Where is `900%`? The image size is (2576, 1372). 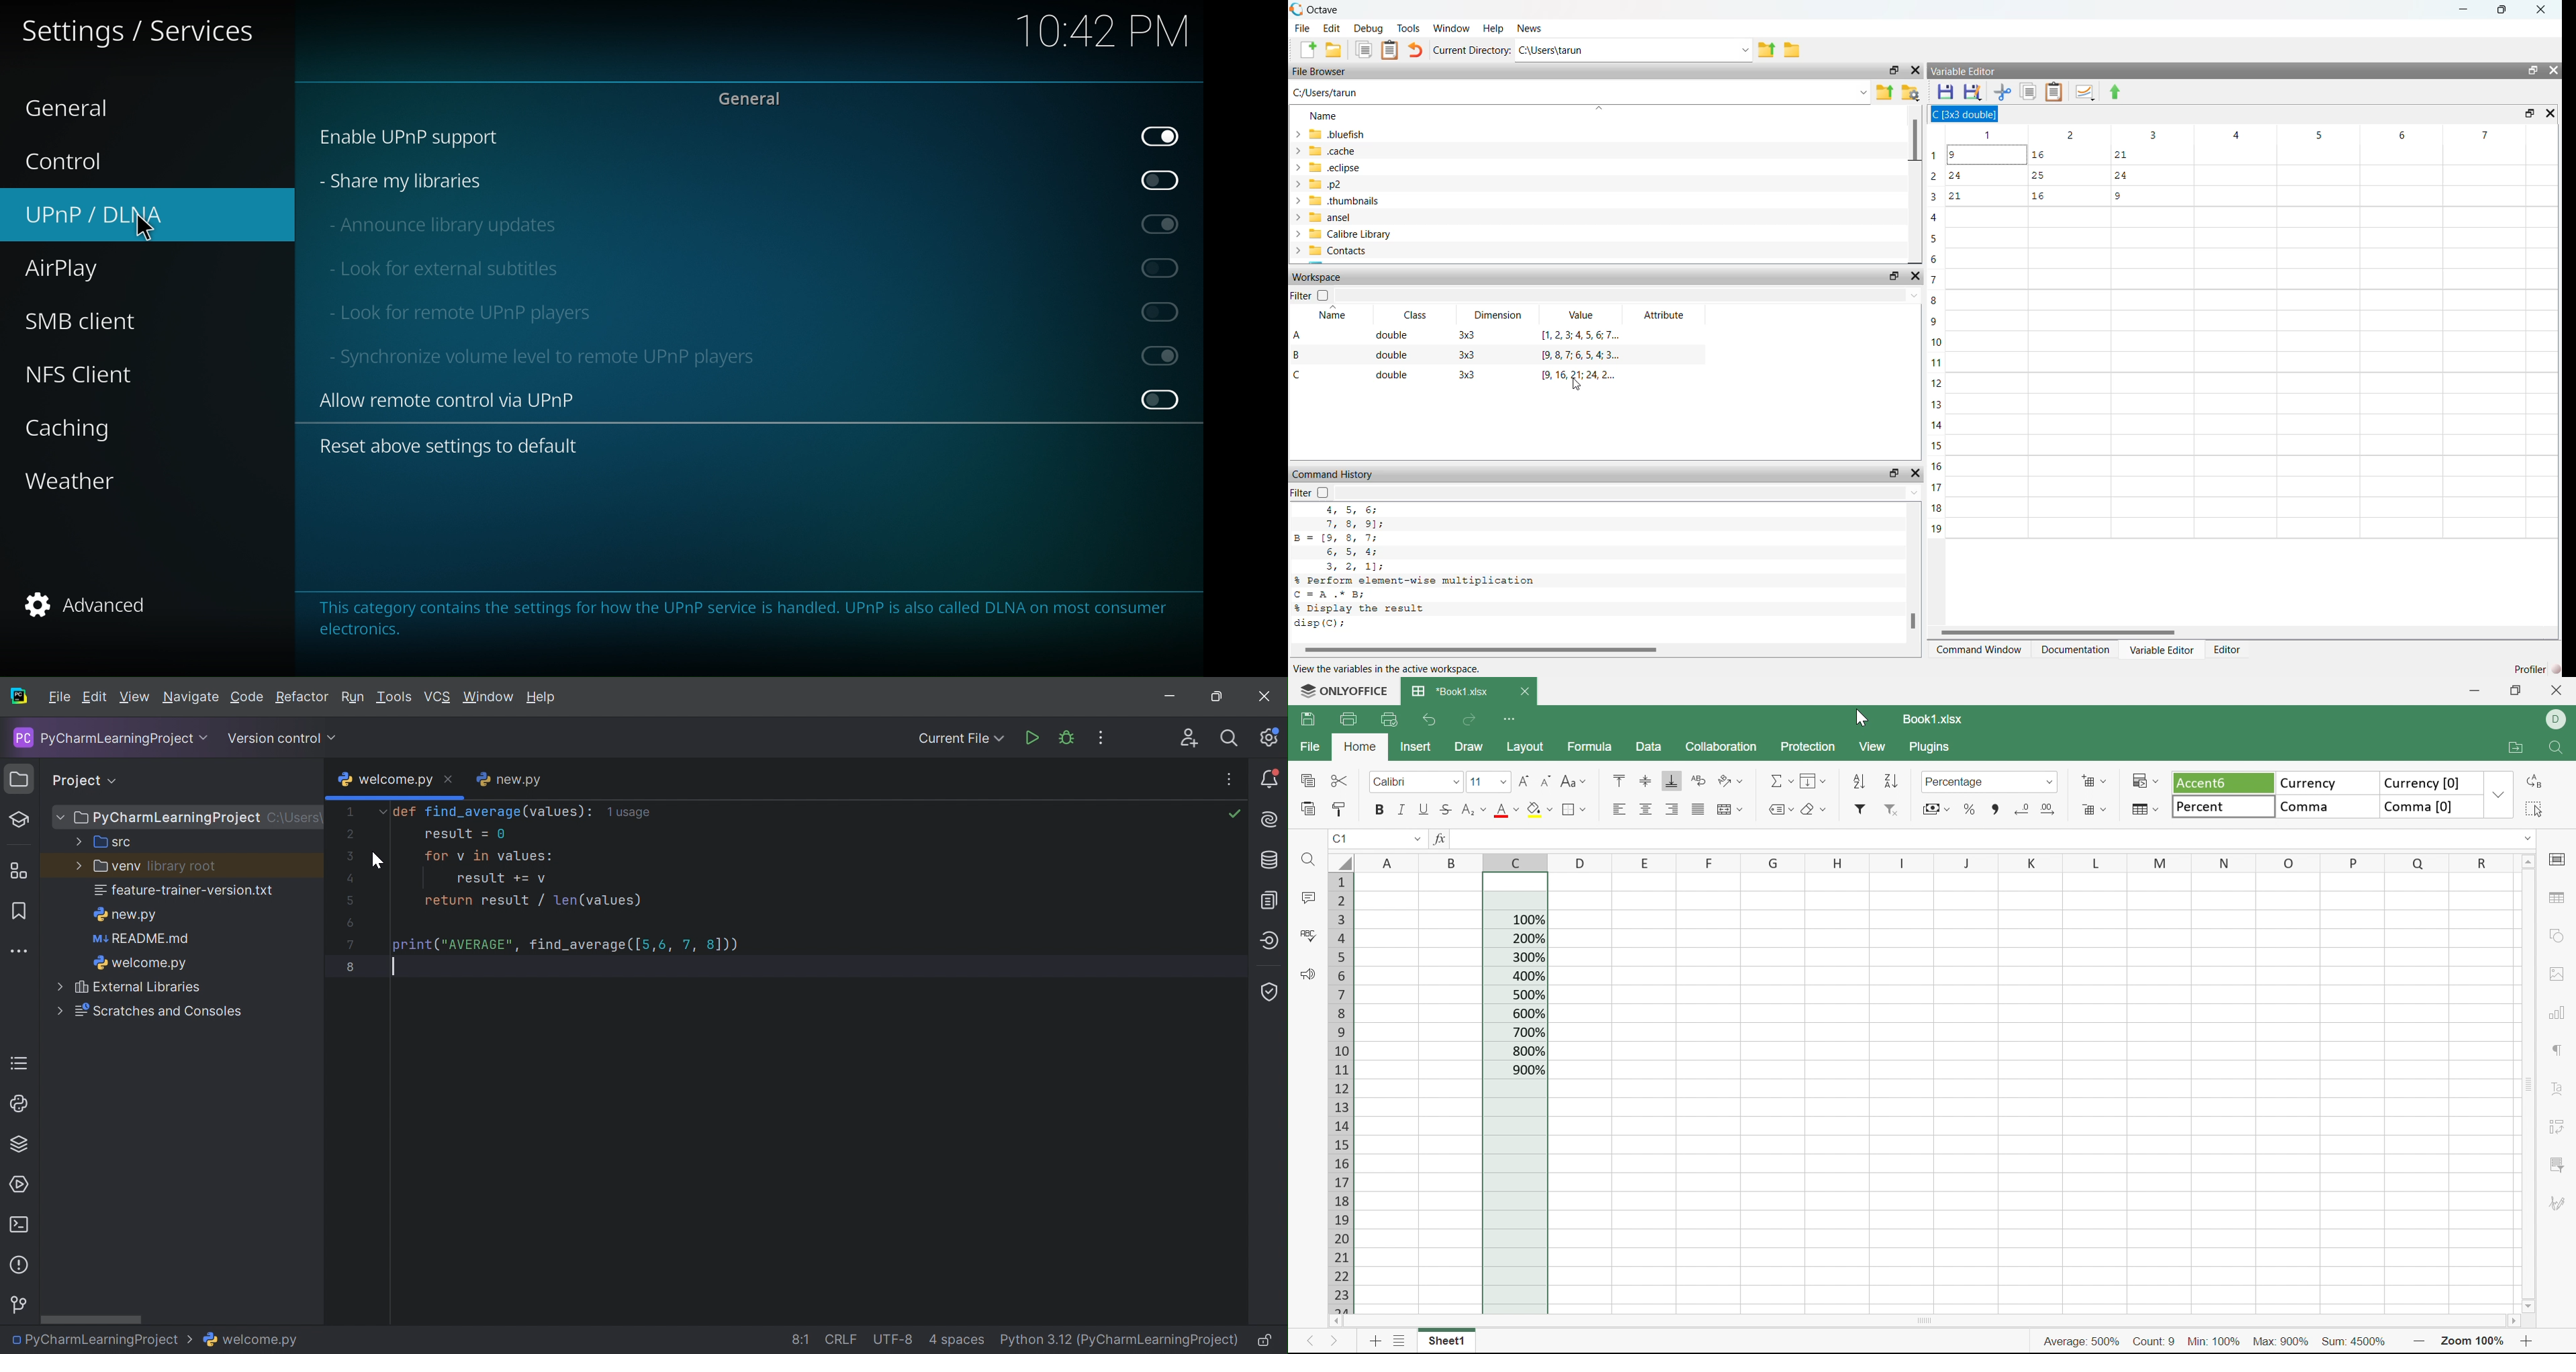 900% is located at coordinates (1528, 1072).